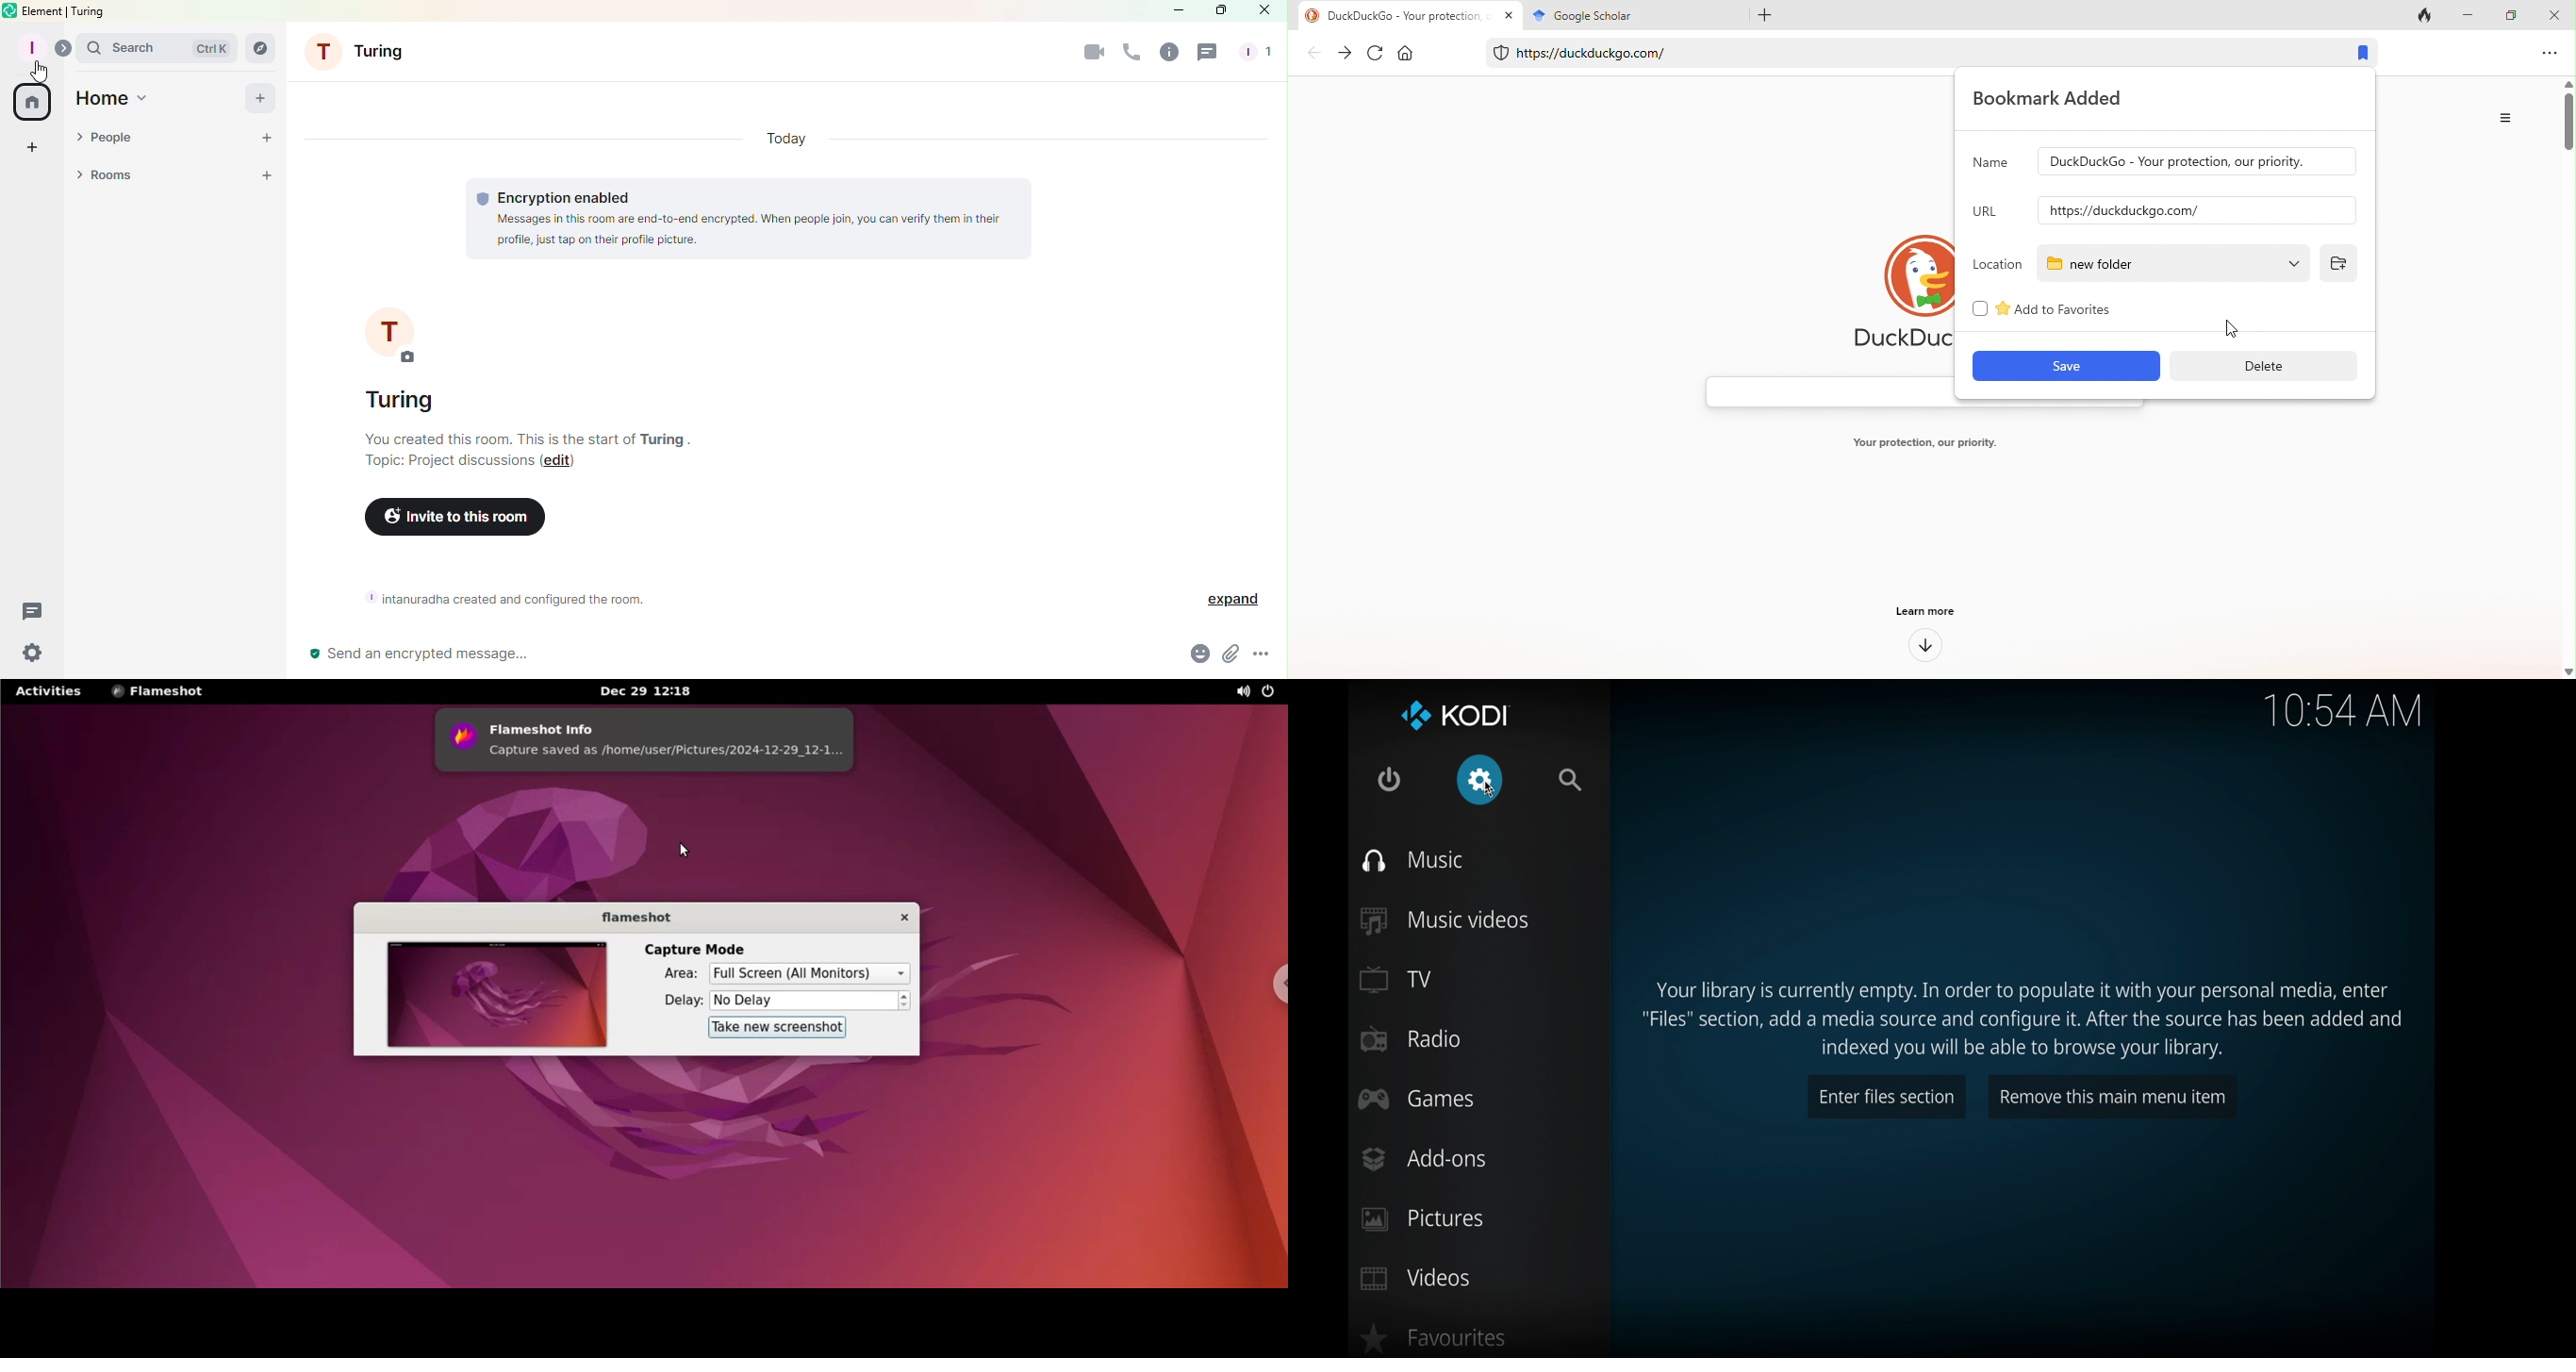  I want to click on enter files  section, so click(1885, 1096).